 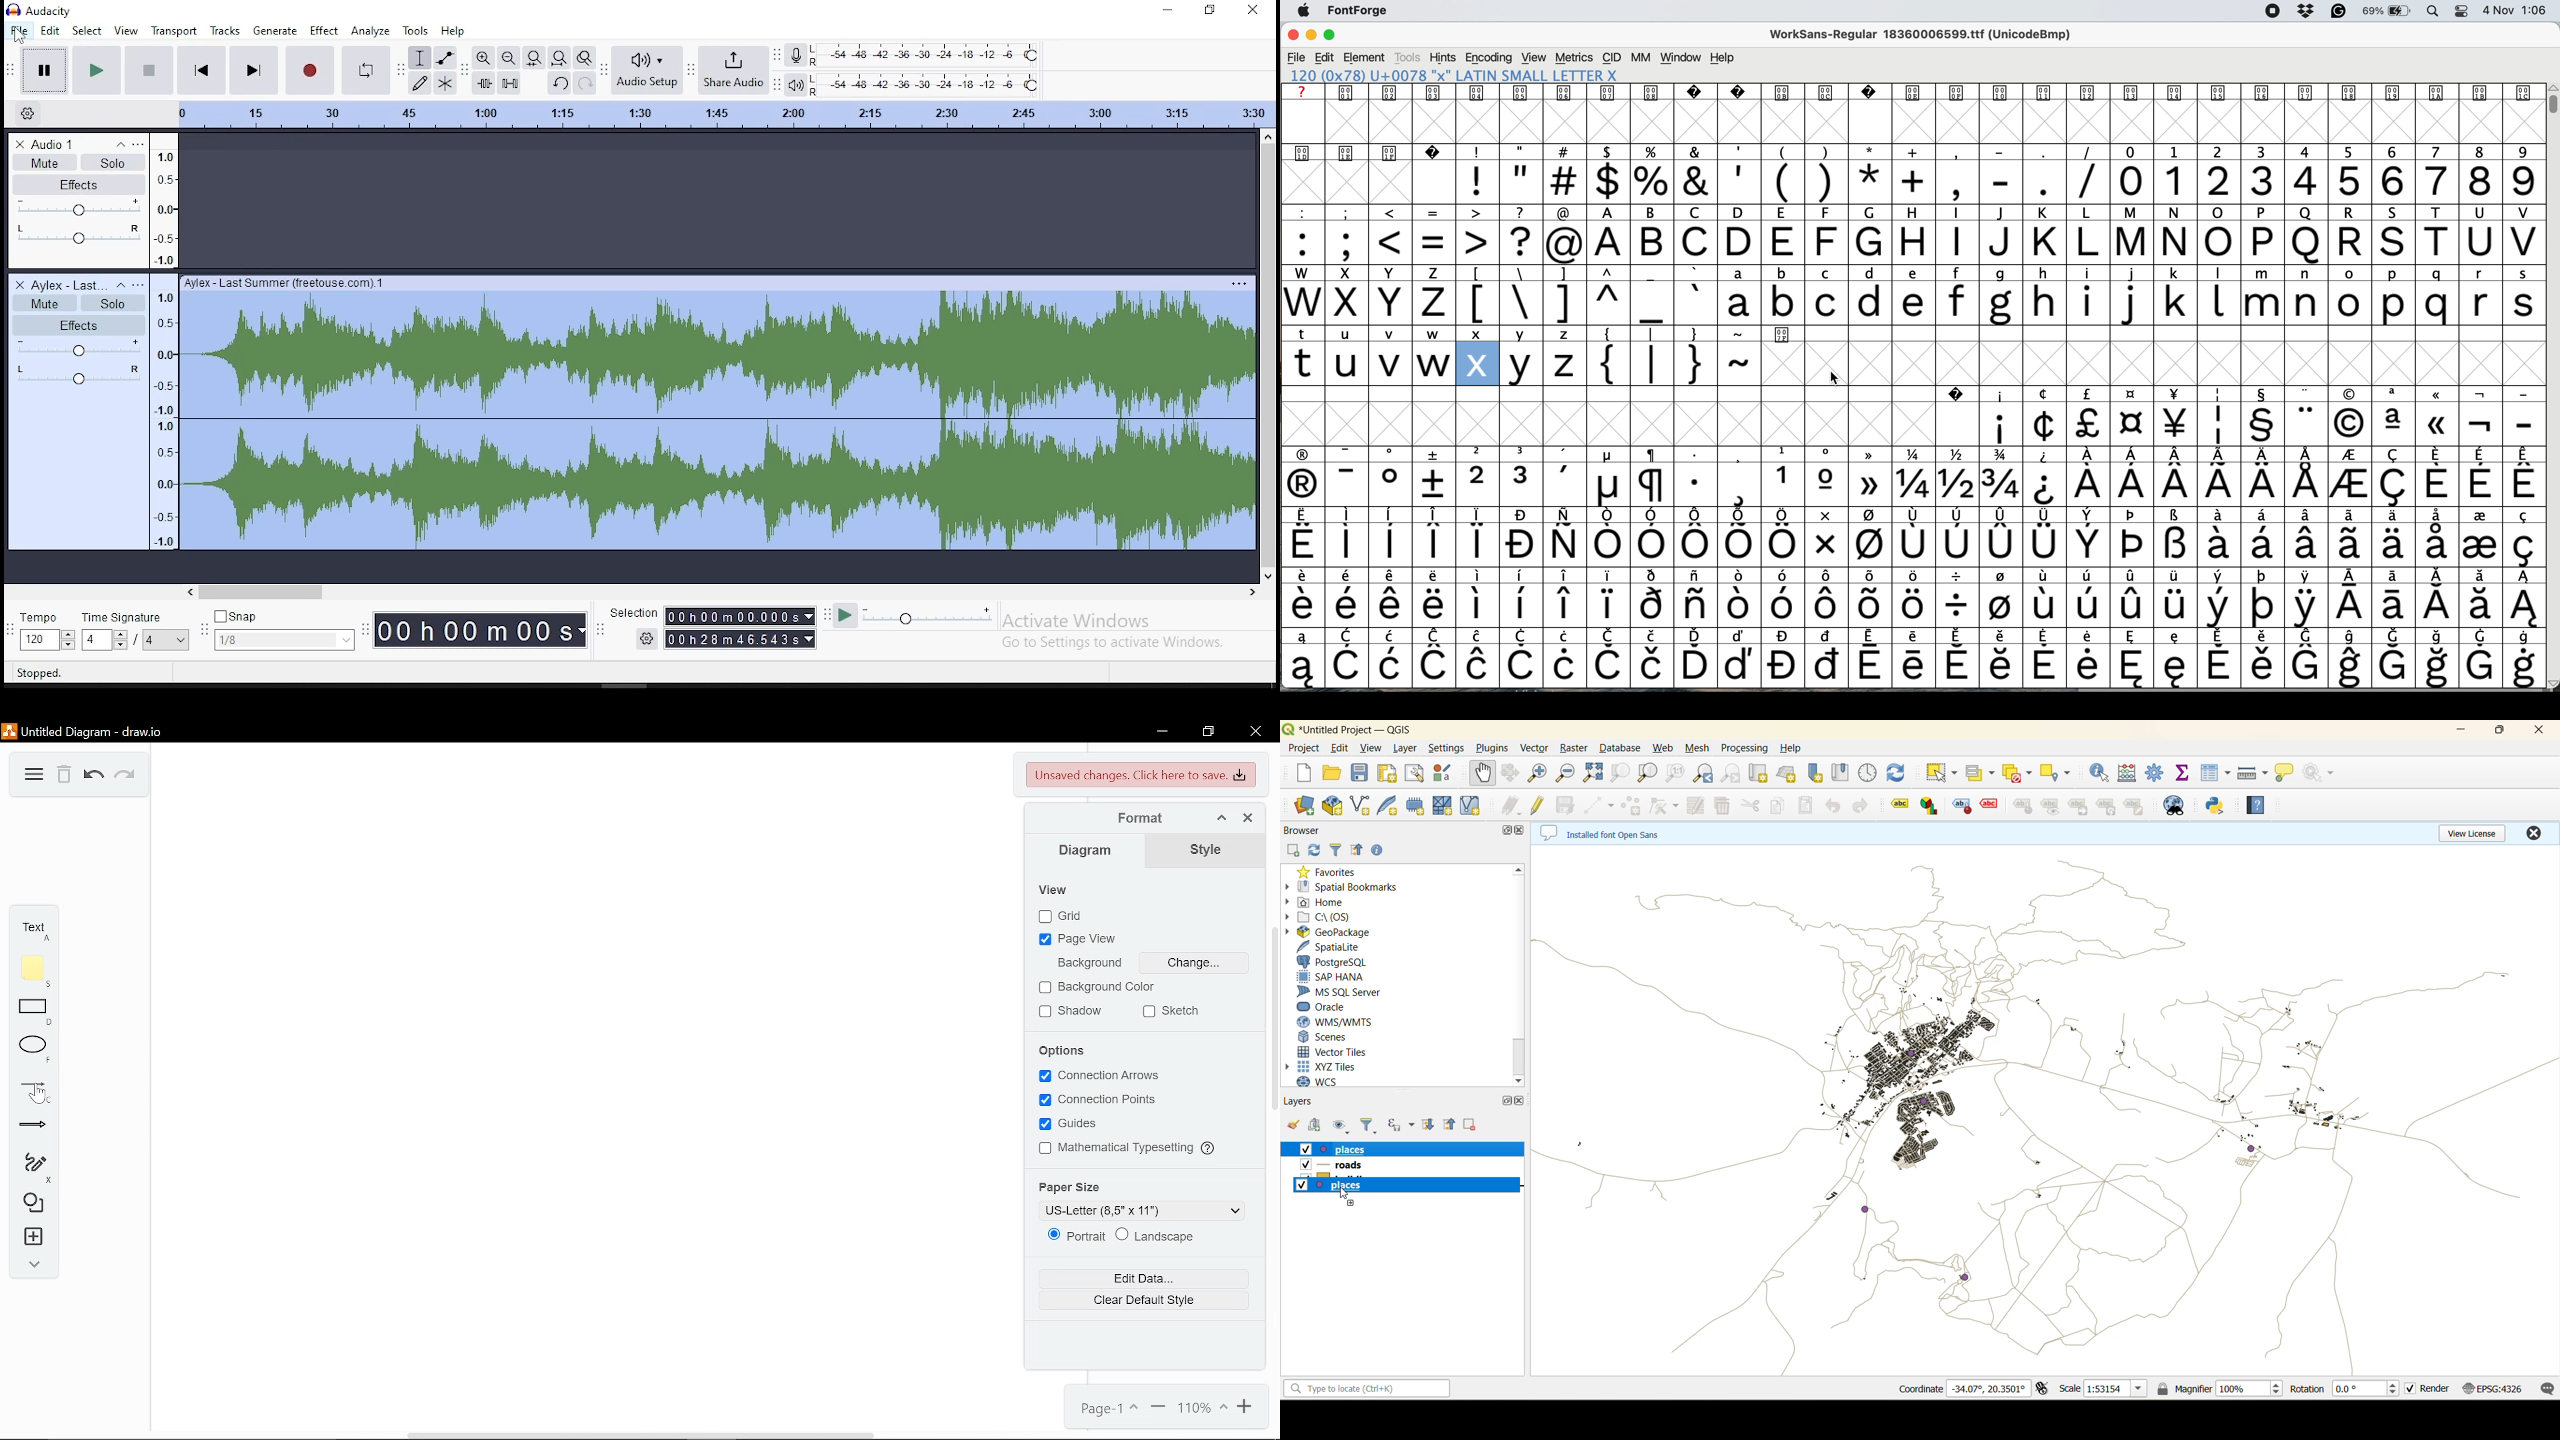 What do you see at coordinates (452, 31) in the screenshot?
I see `help` at bounding box center [452, 31].